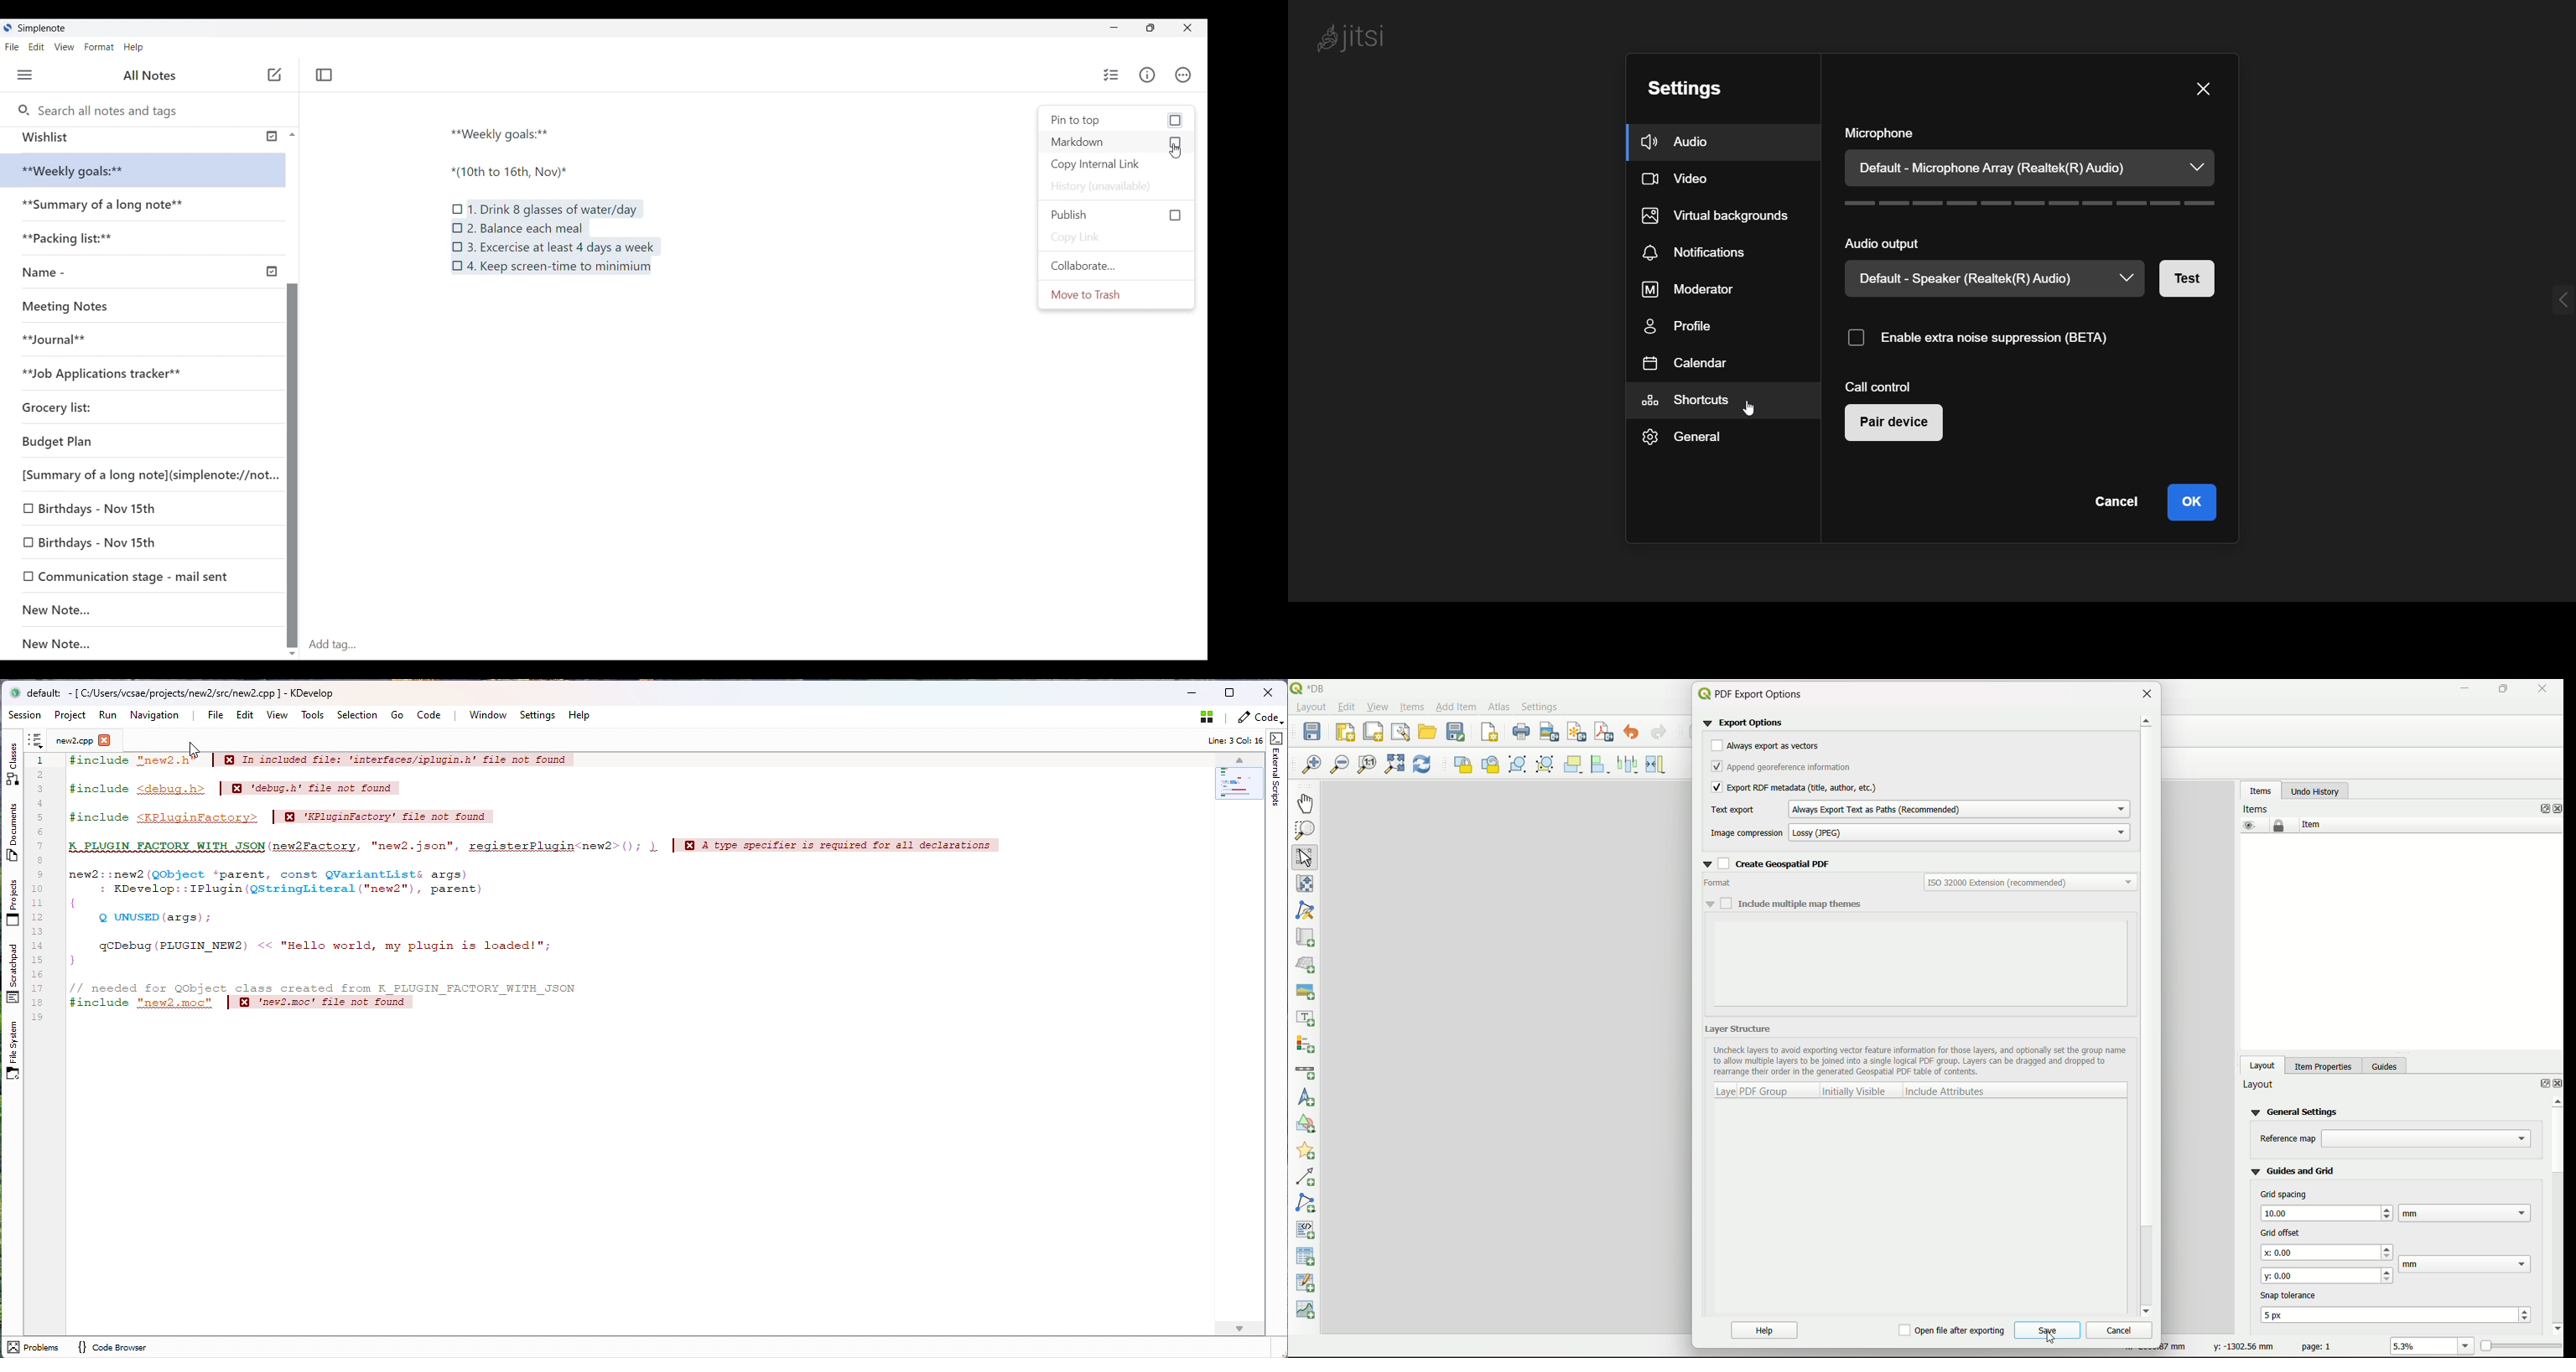 The height and width of the screenshot is (1372, 2576). I want to click on Edit, so click(246, 717).